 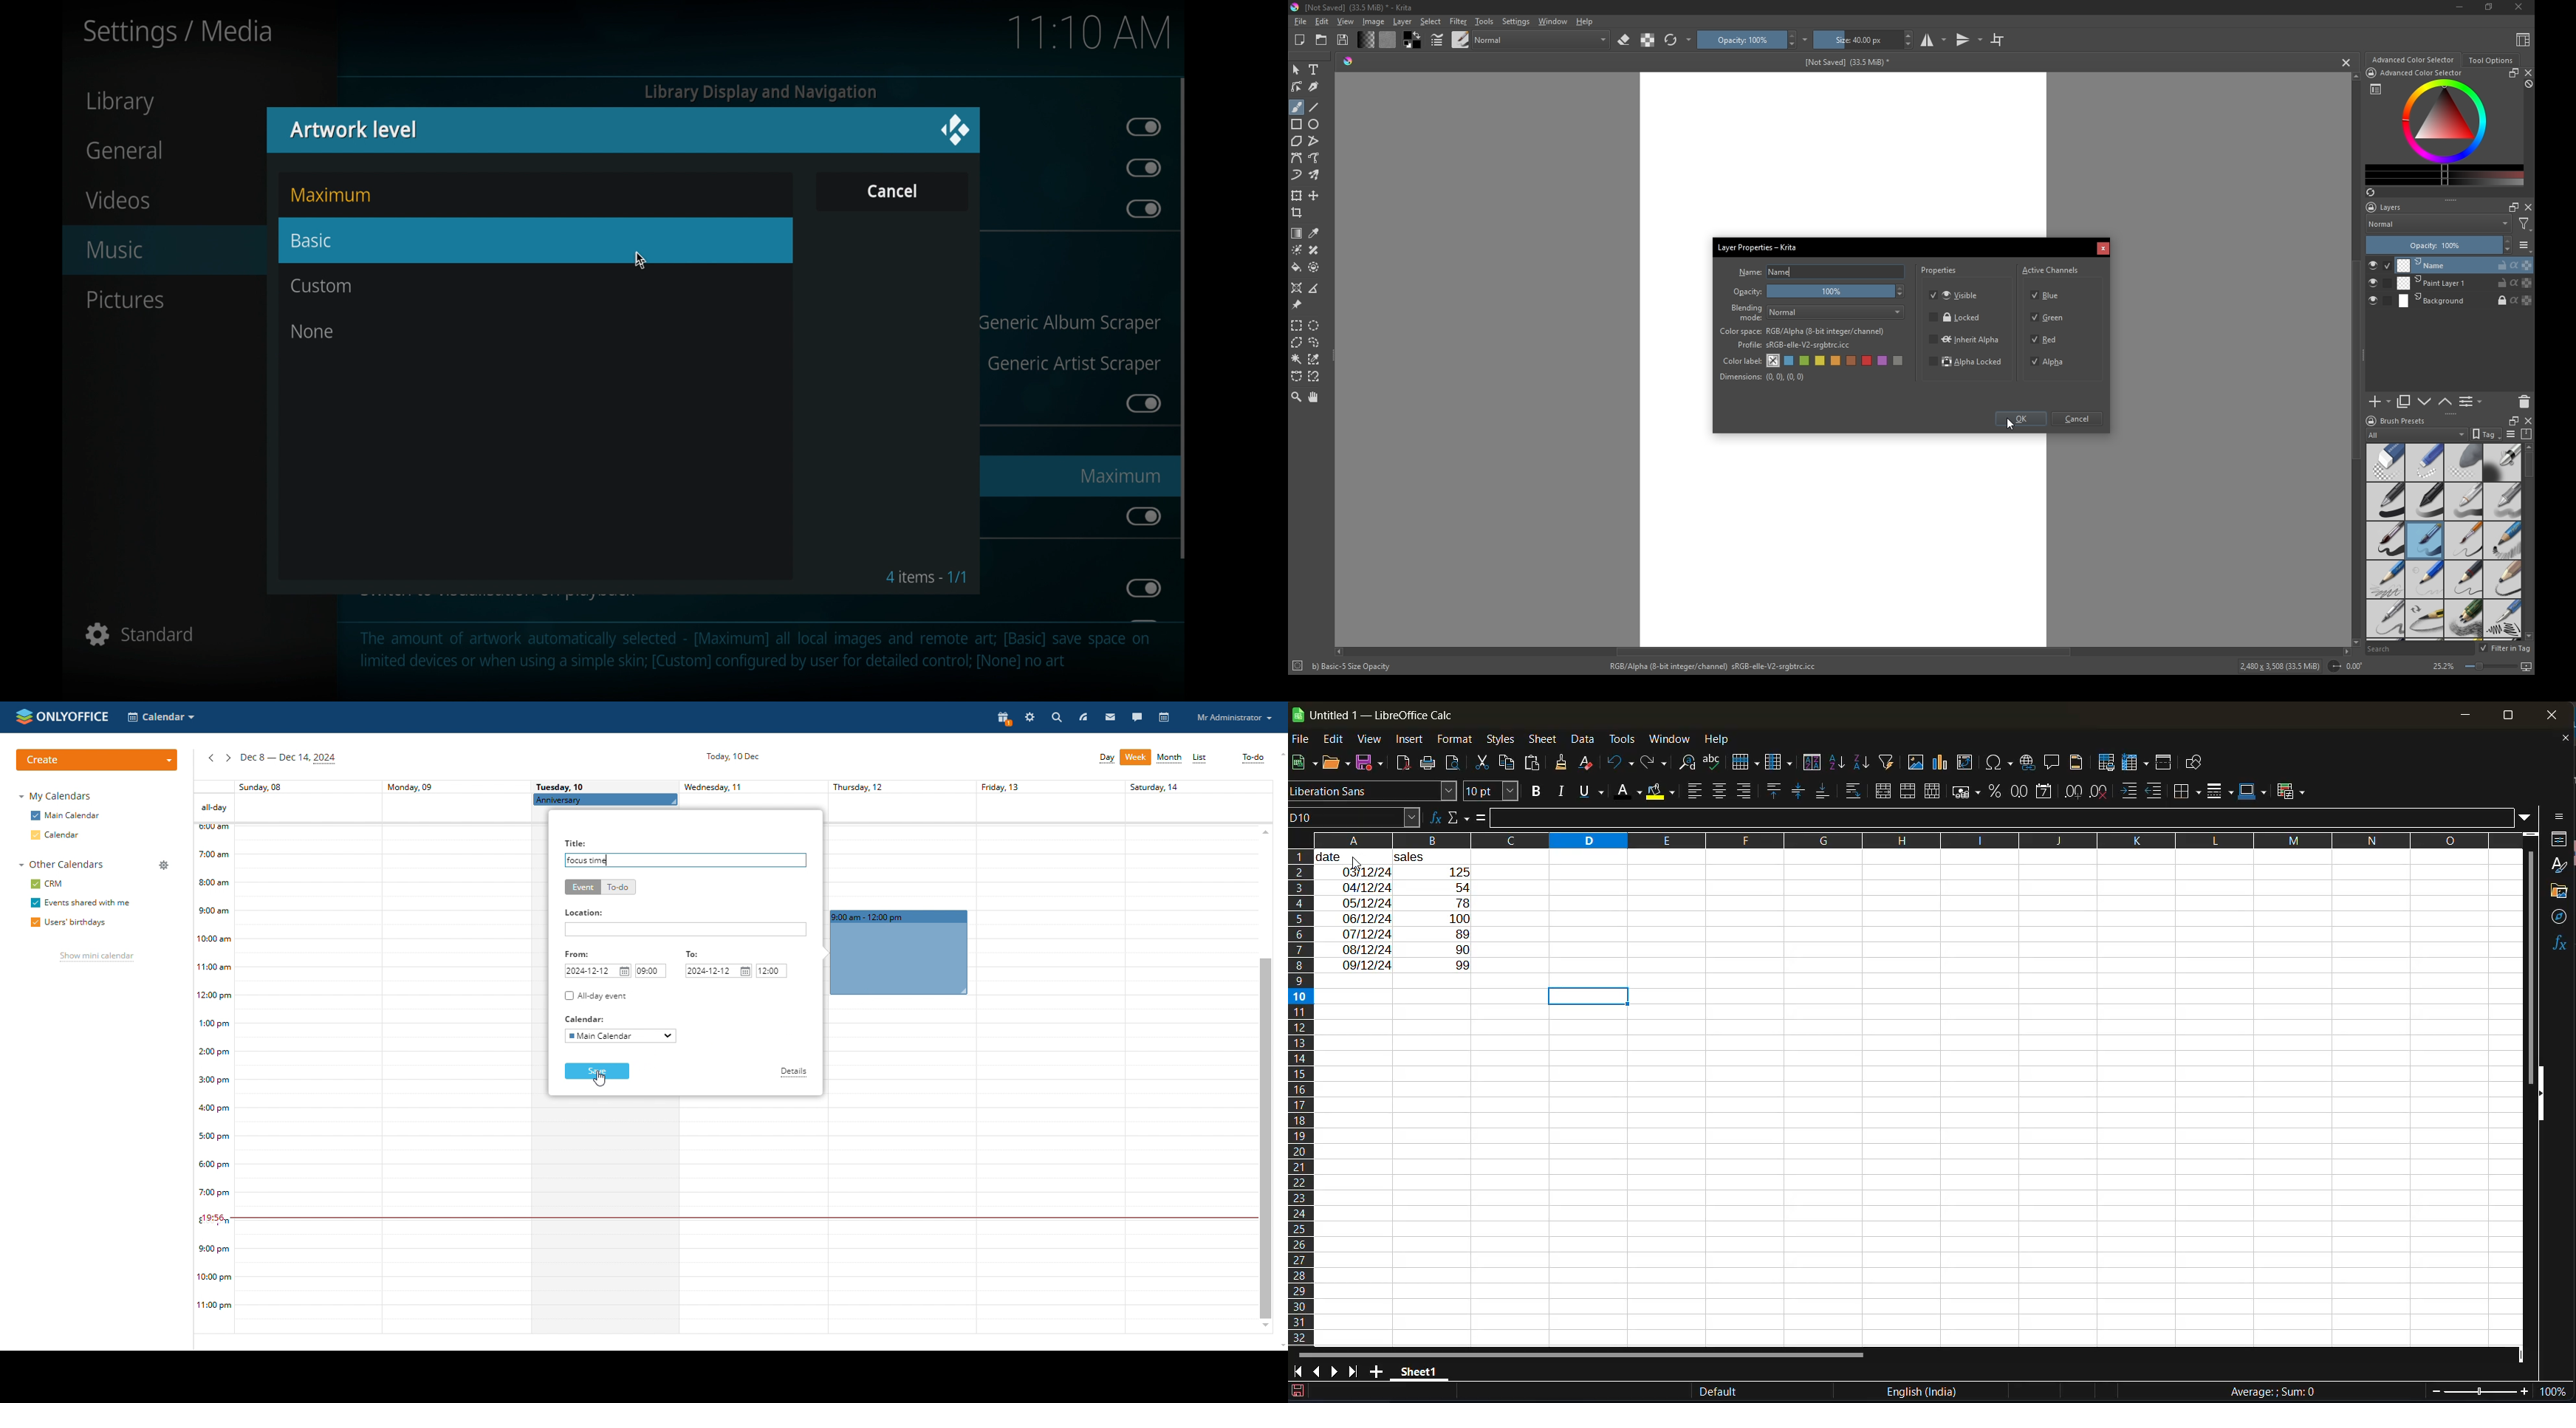 I want to click on scroll to next sheet, so click(x=1337, y=1373).